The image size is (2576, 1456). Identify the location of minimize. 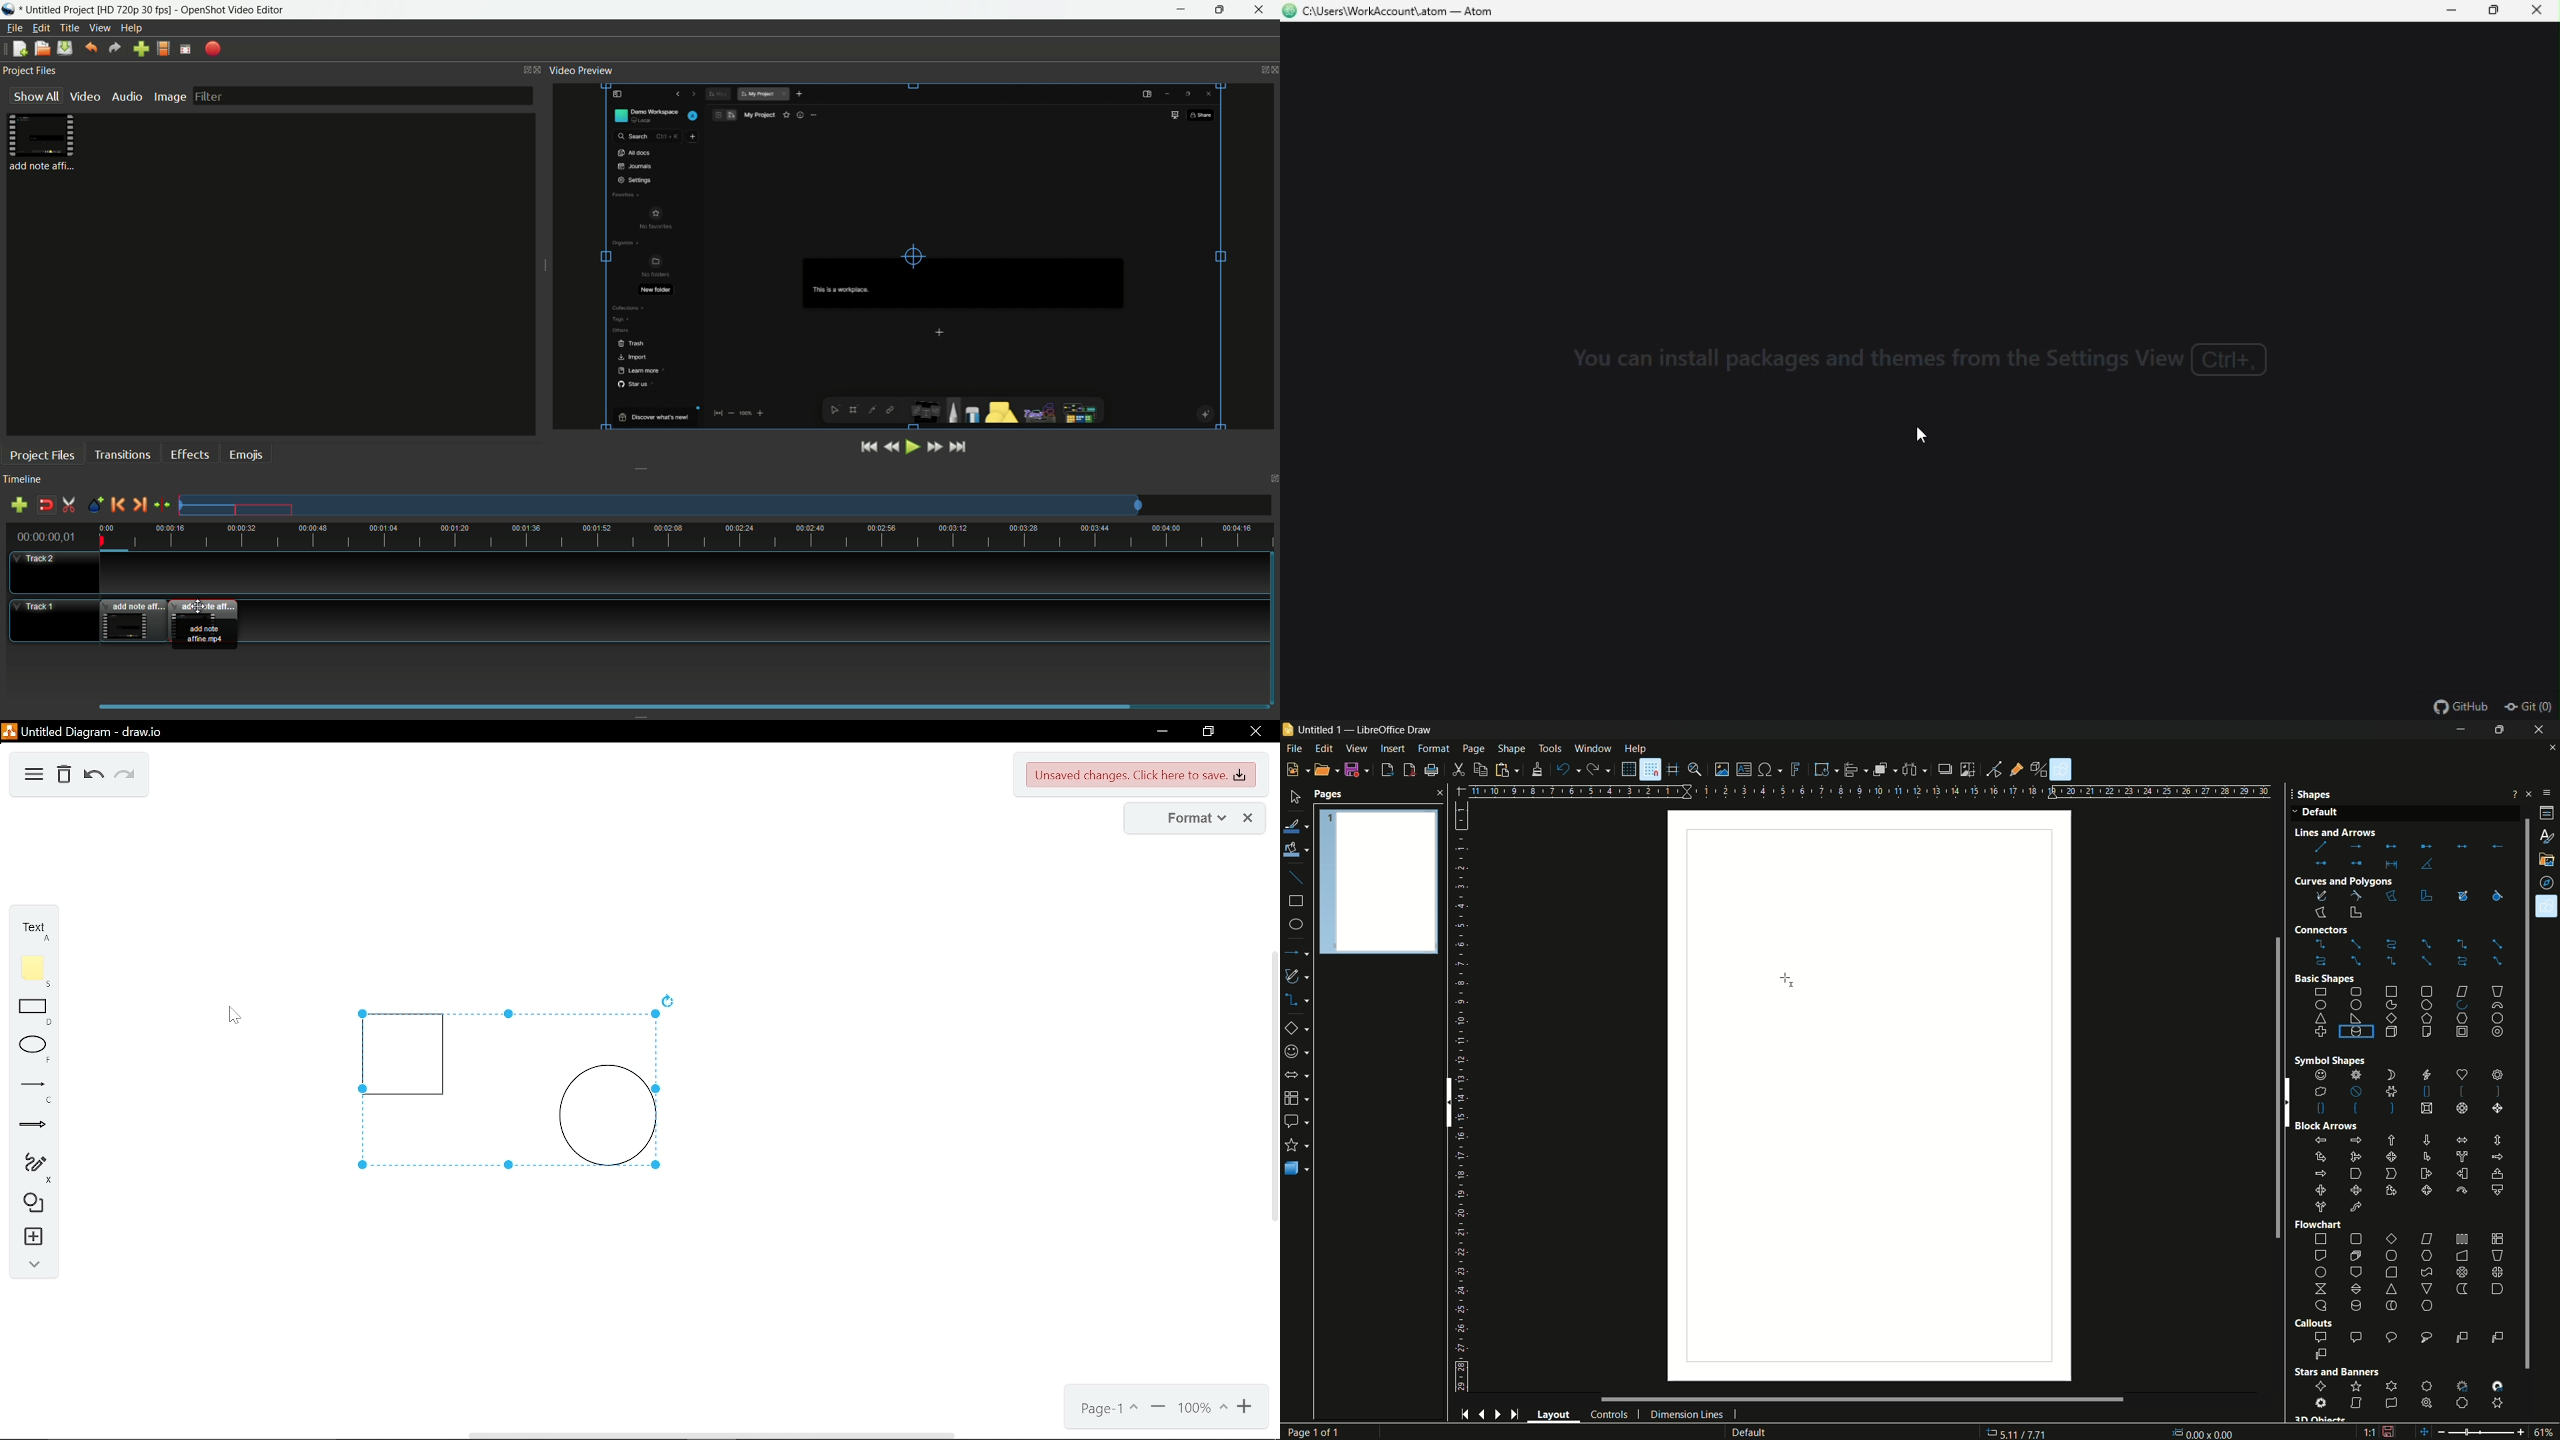
(1180, 10).